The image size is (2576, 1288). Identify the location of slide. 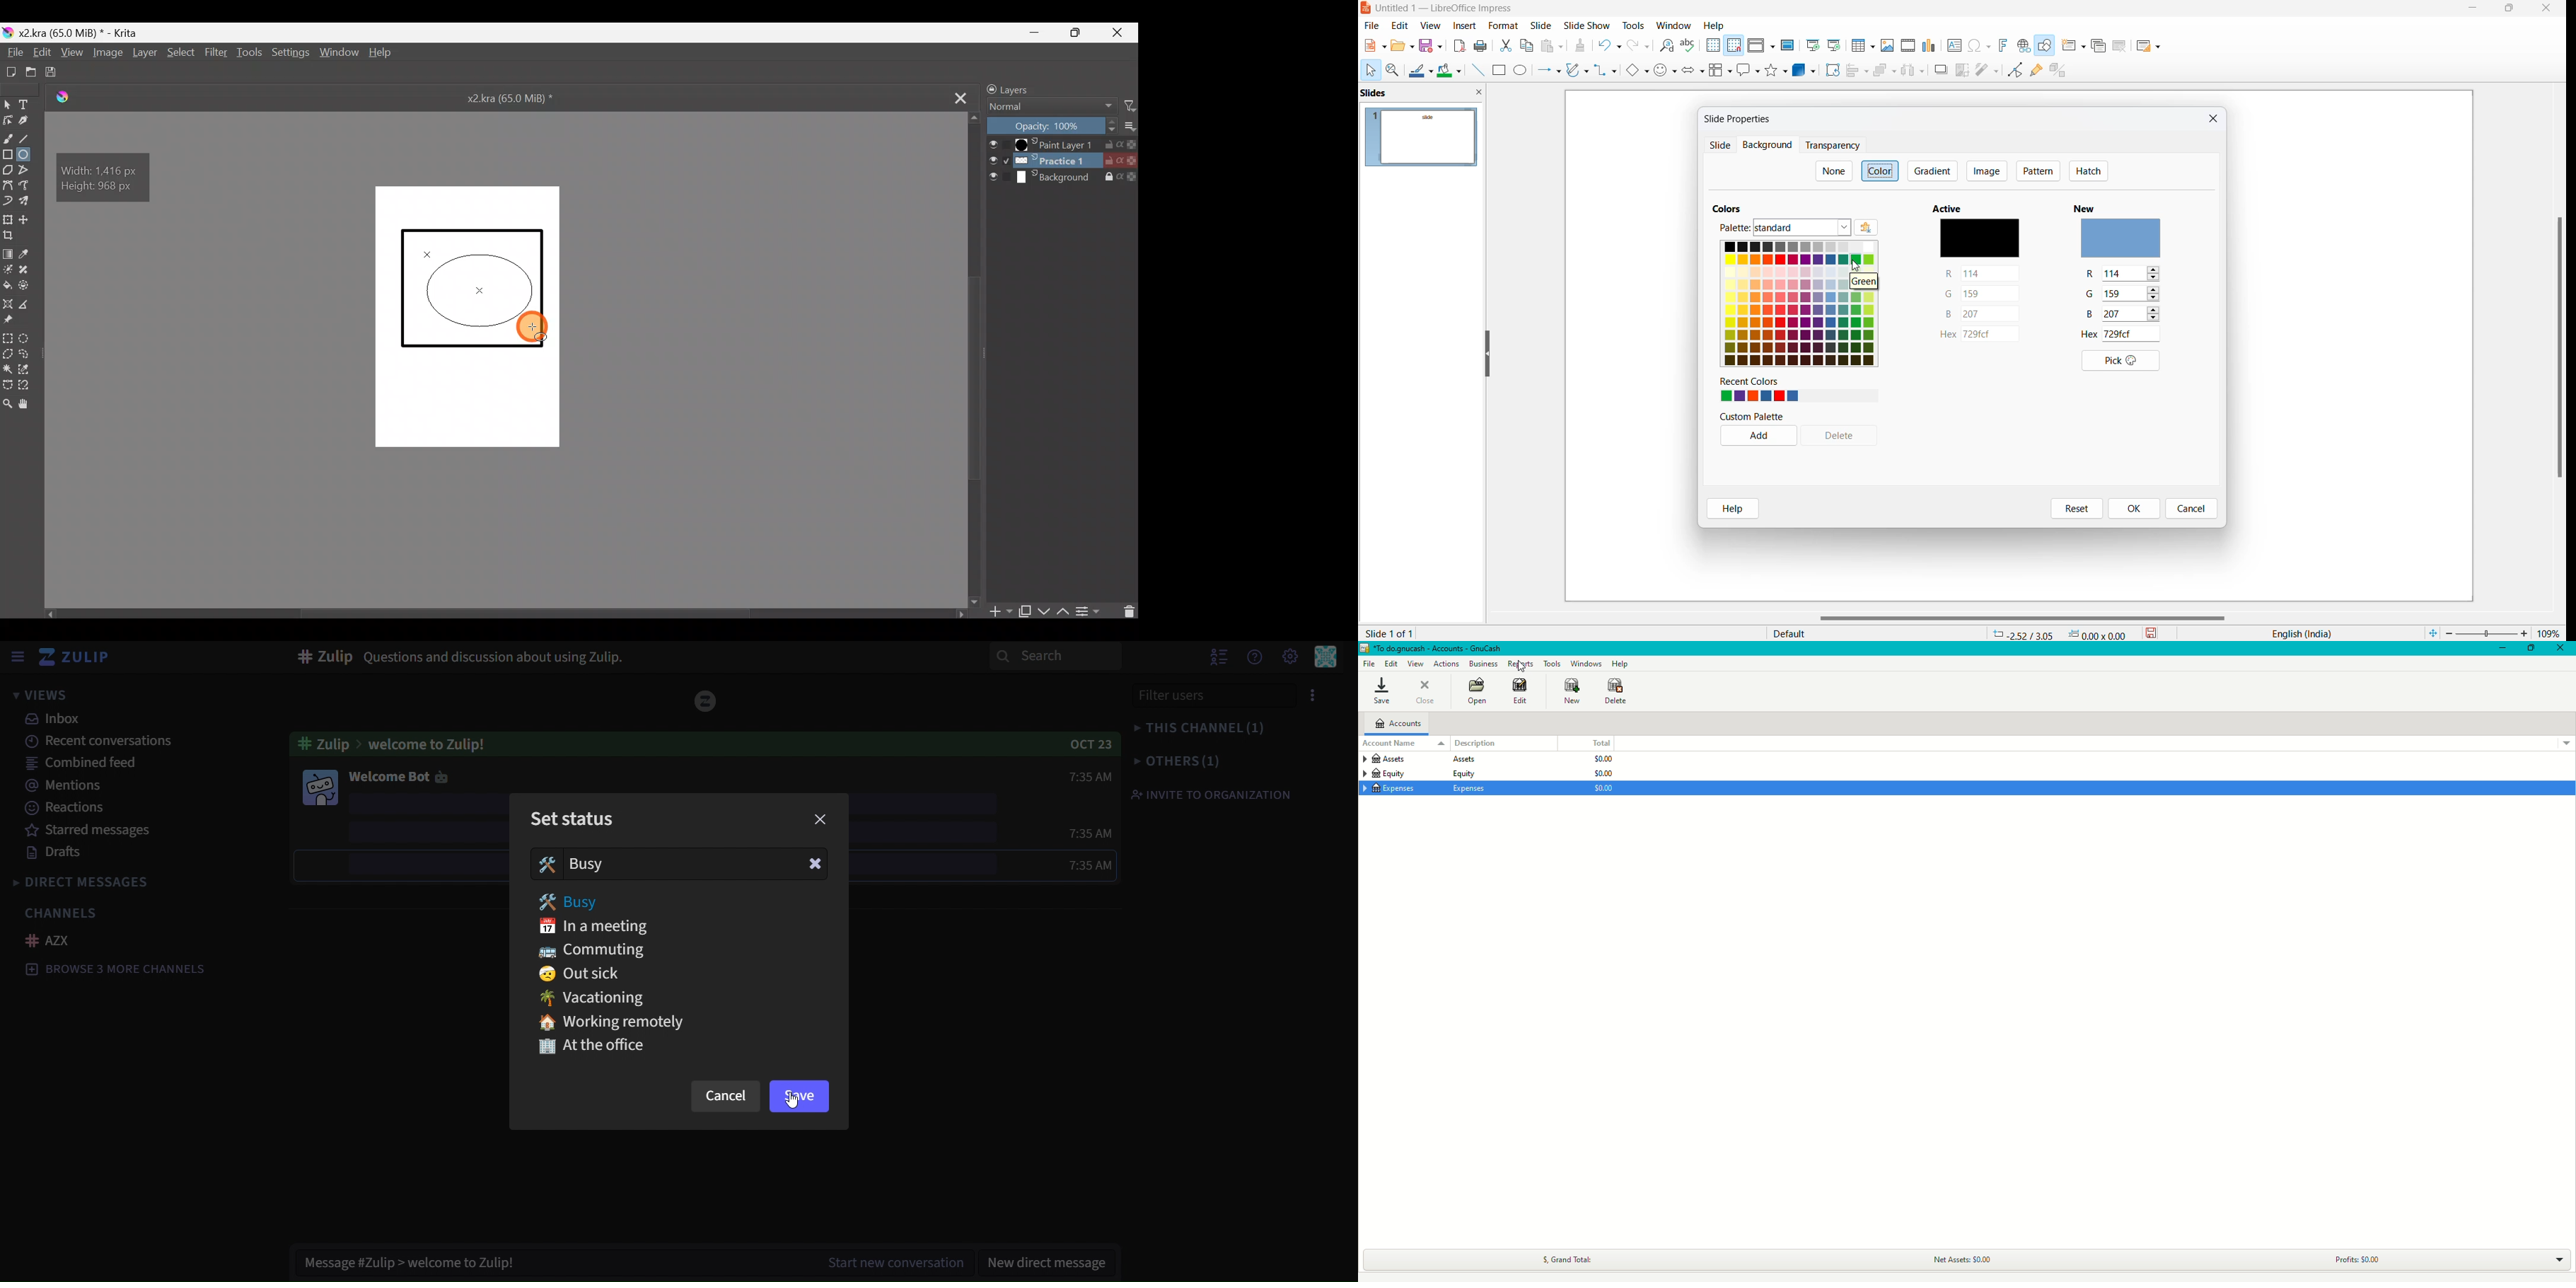
(1503, 26).